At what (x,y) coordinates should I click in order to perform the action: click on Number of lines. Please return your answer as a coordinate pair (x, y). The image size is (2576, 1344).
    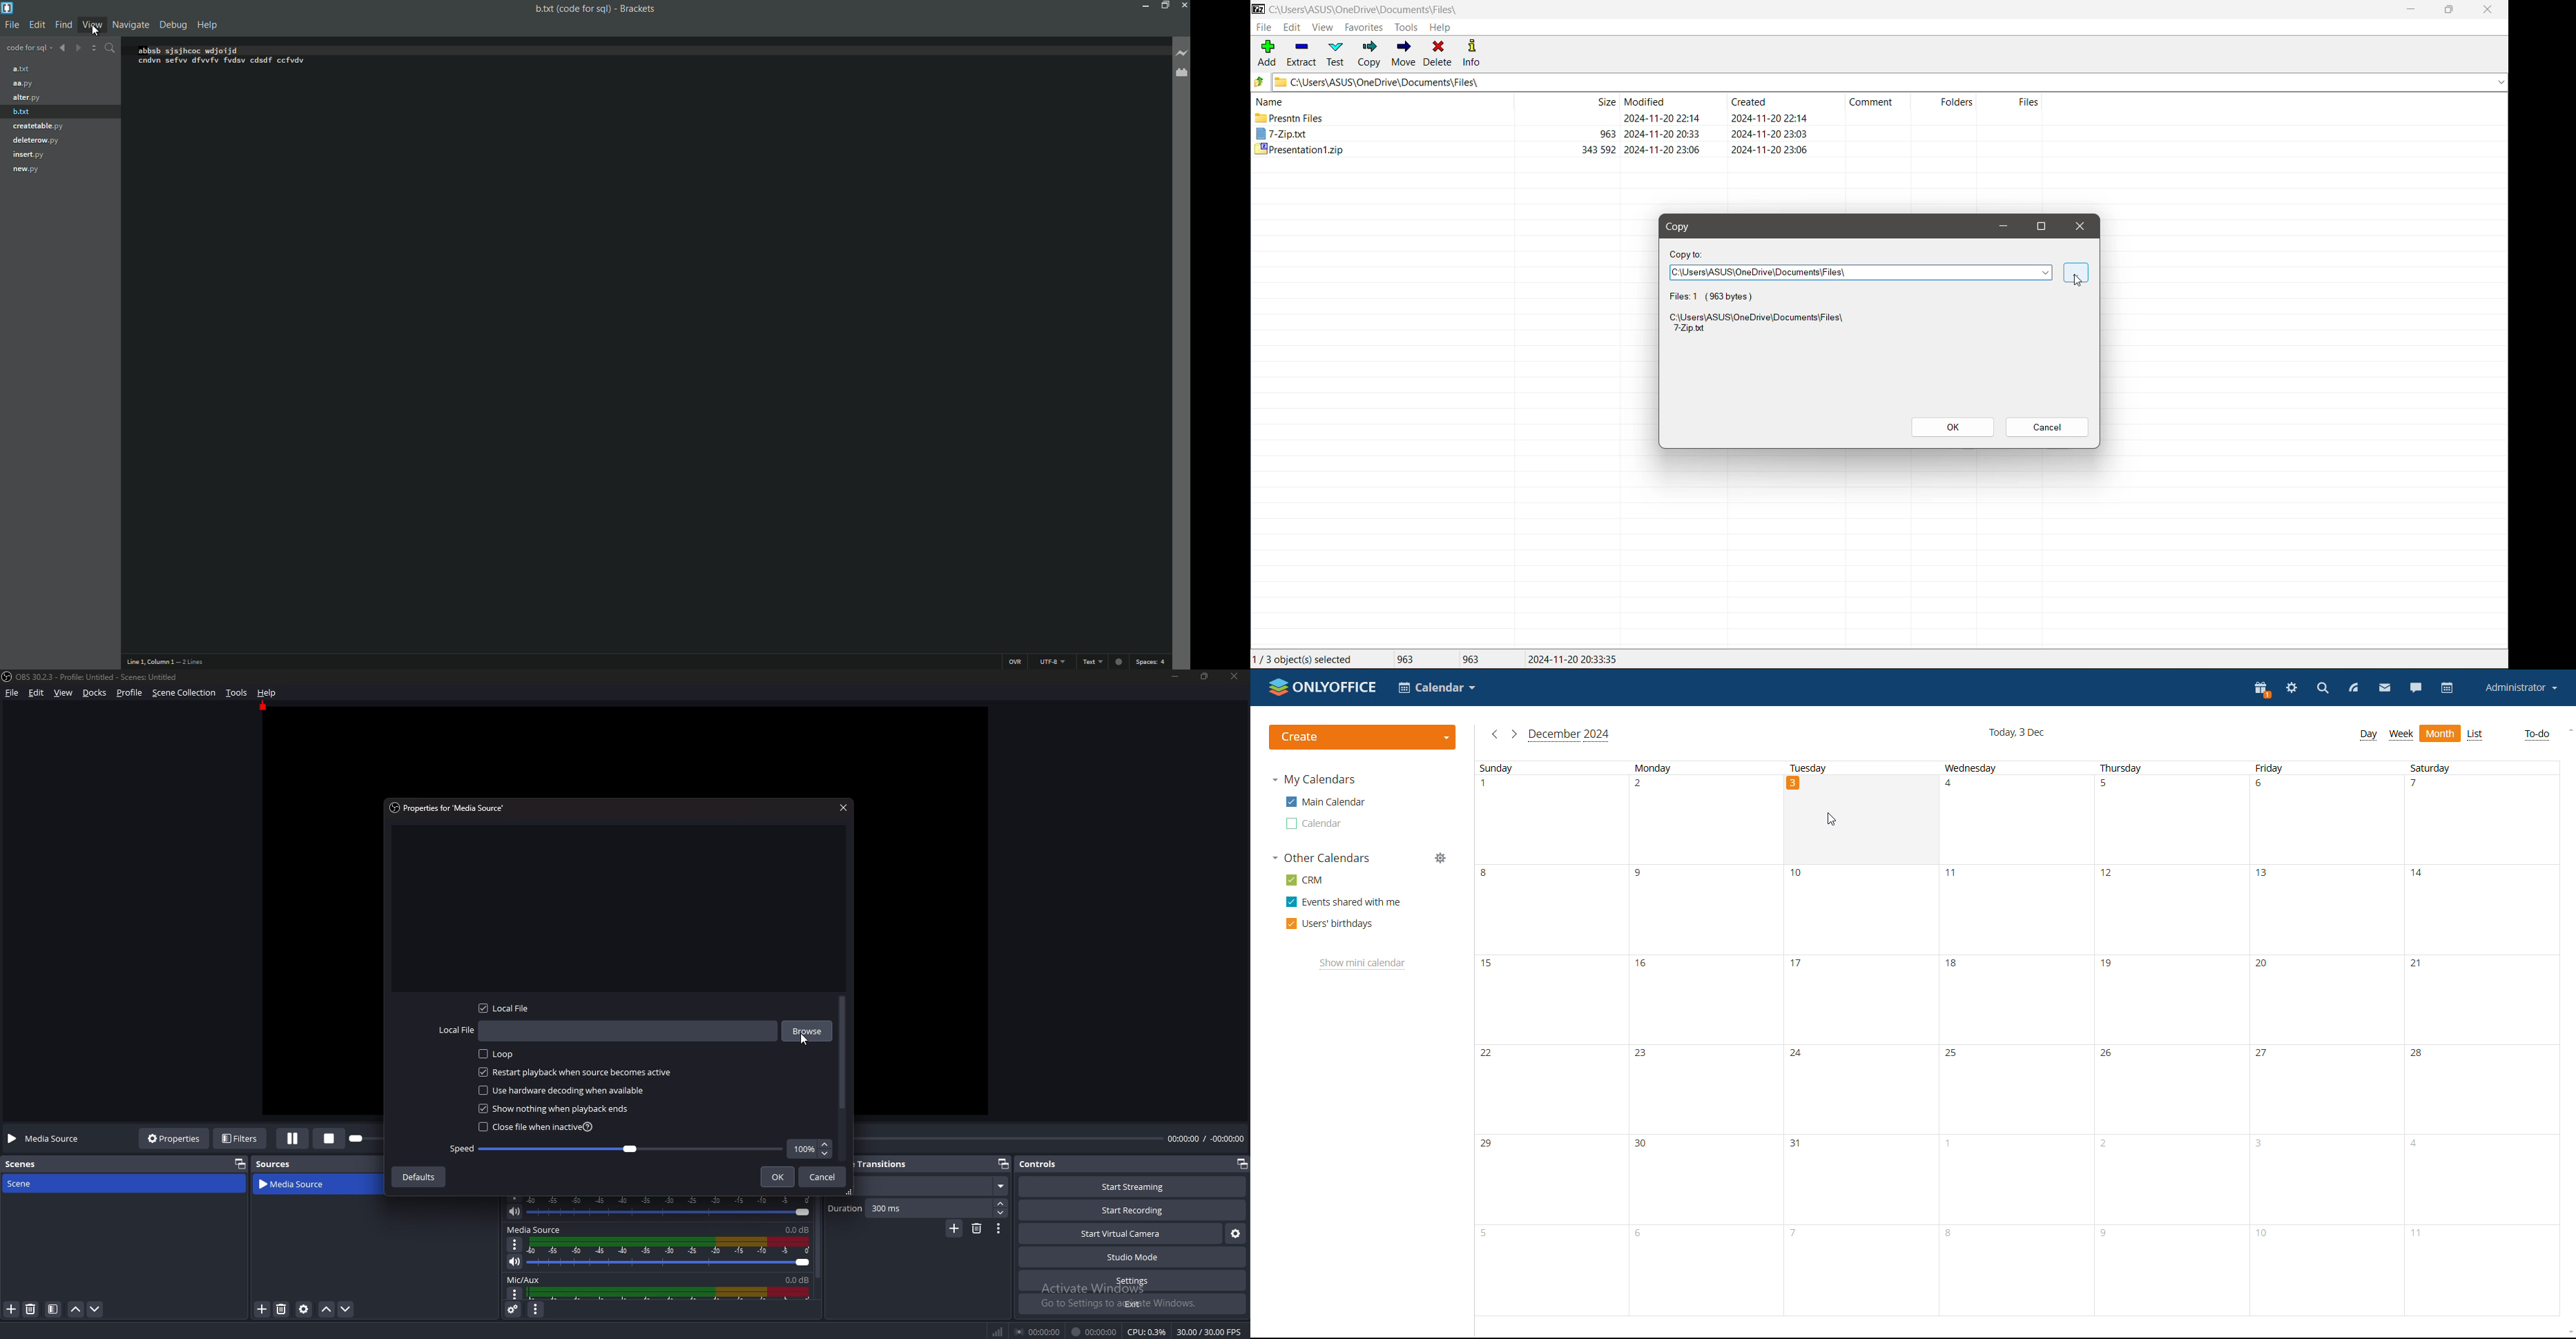
    Looking at the image, I should click on (193, 663).